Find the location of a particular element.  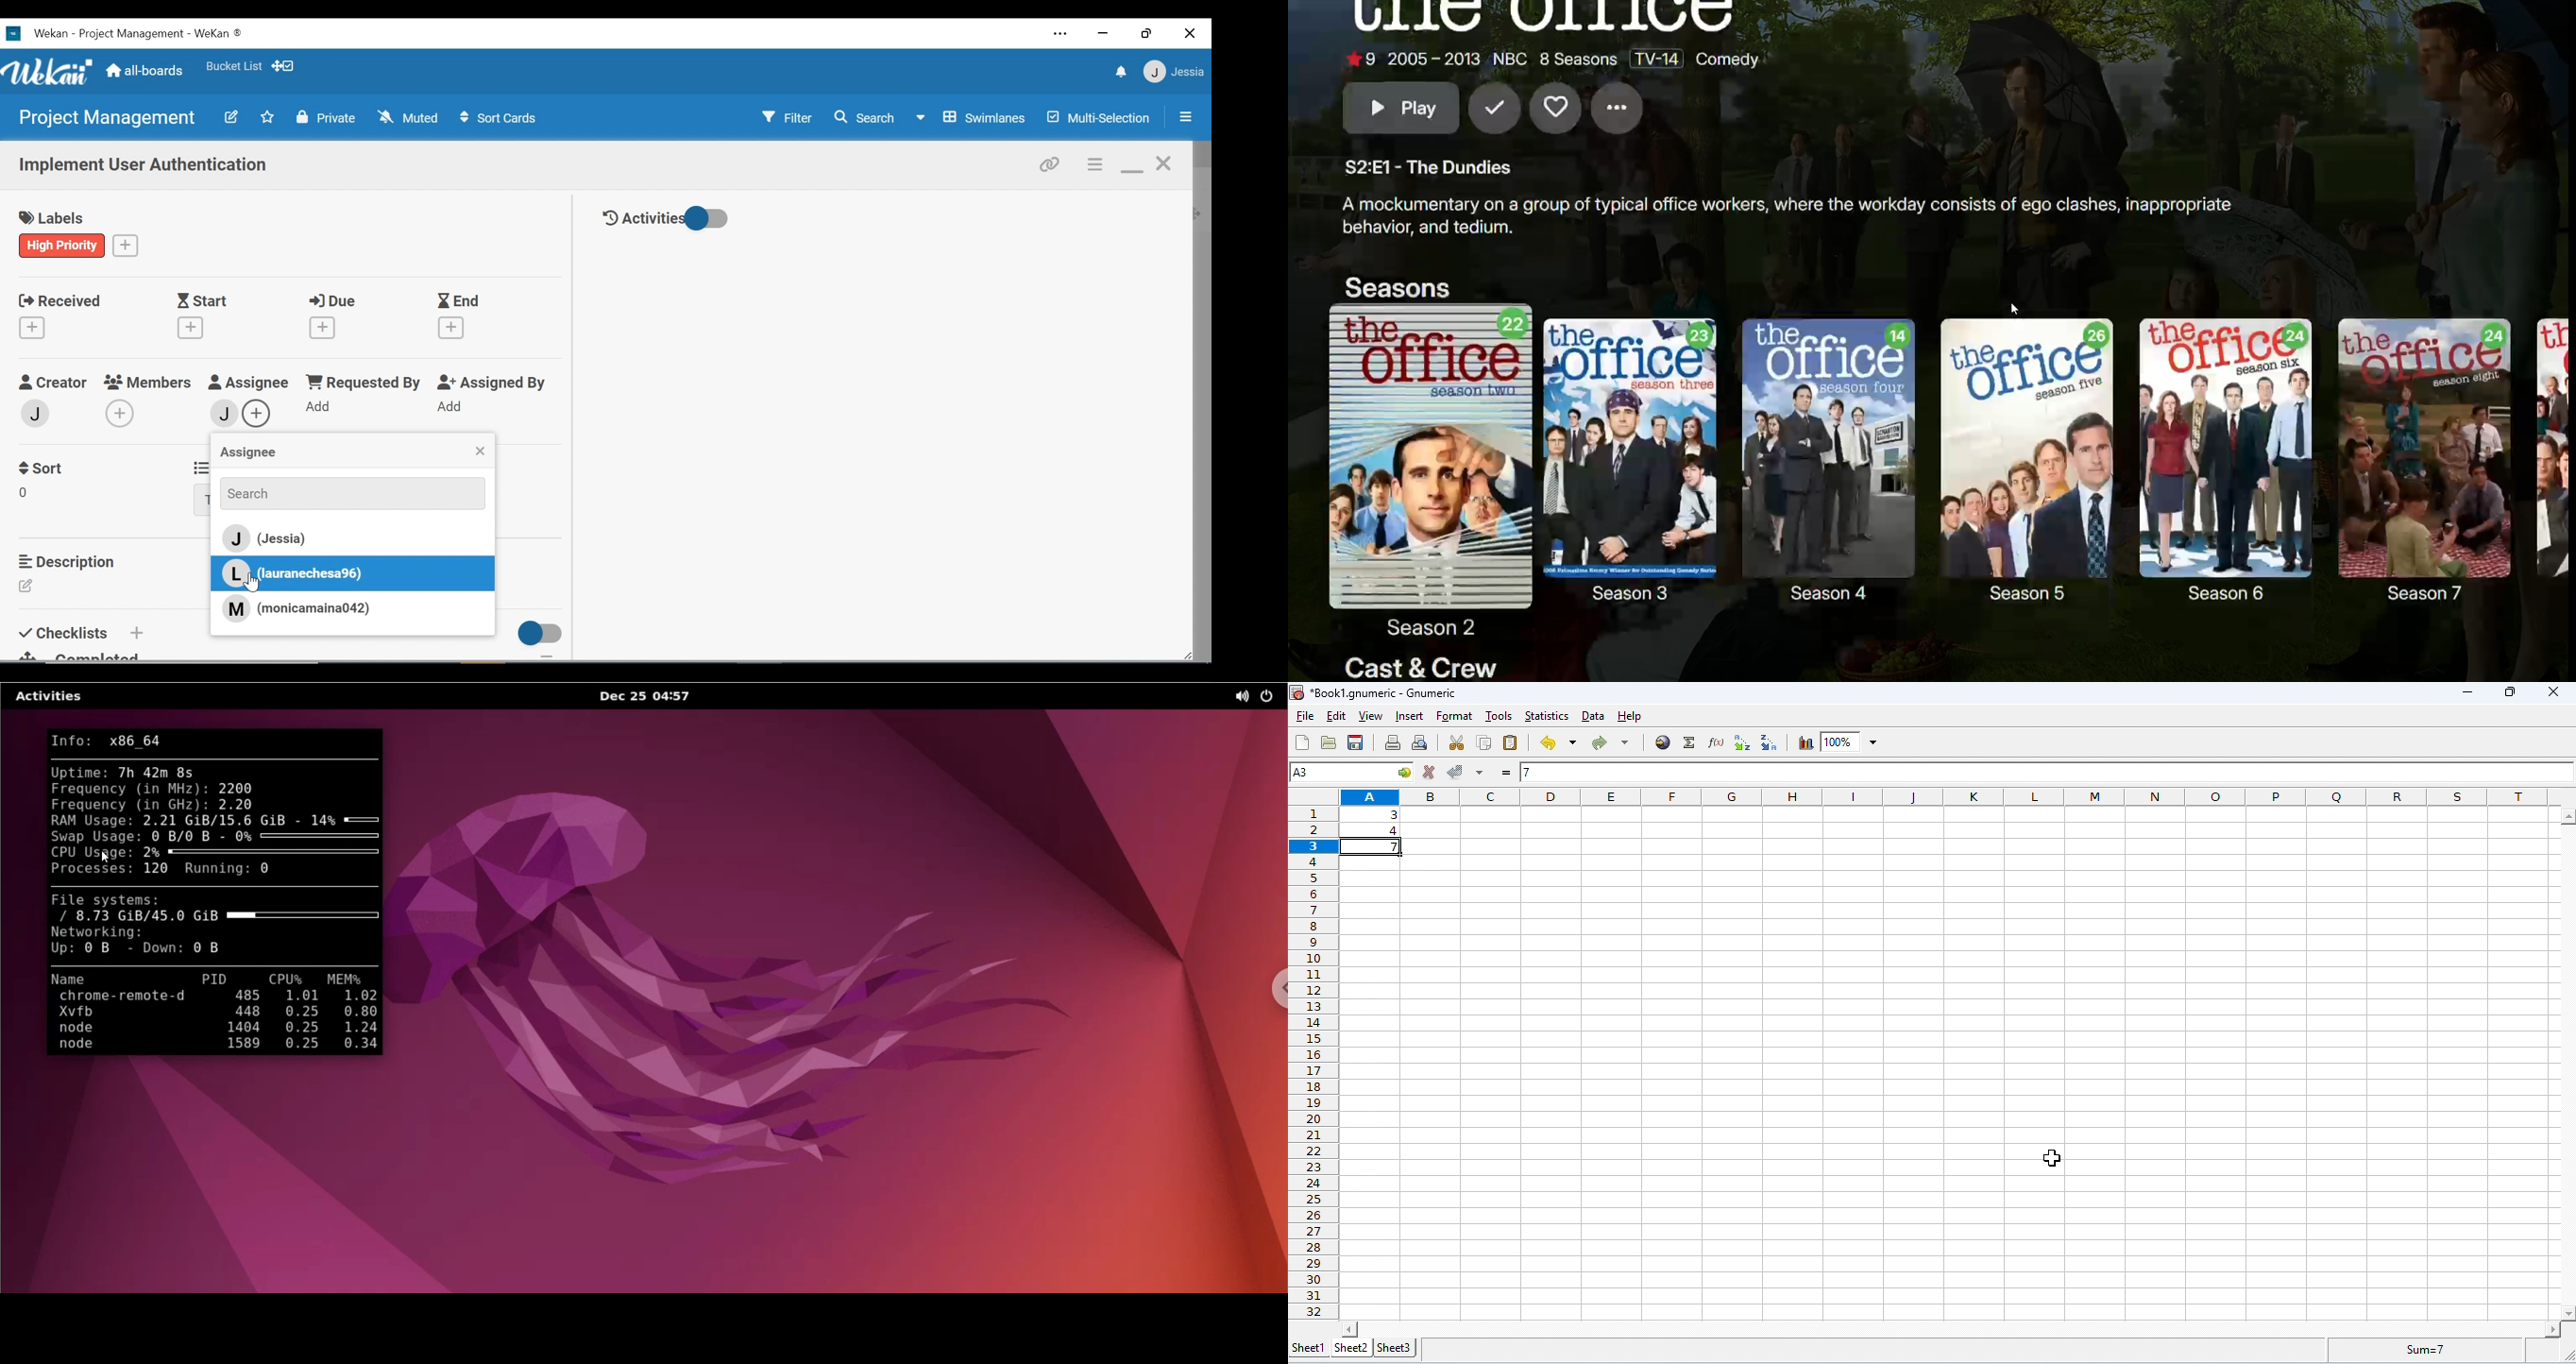

The Dundies is located at coordinates (1429, 173).